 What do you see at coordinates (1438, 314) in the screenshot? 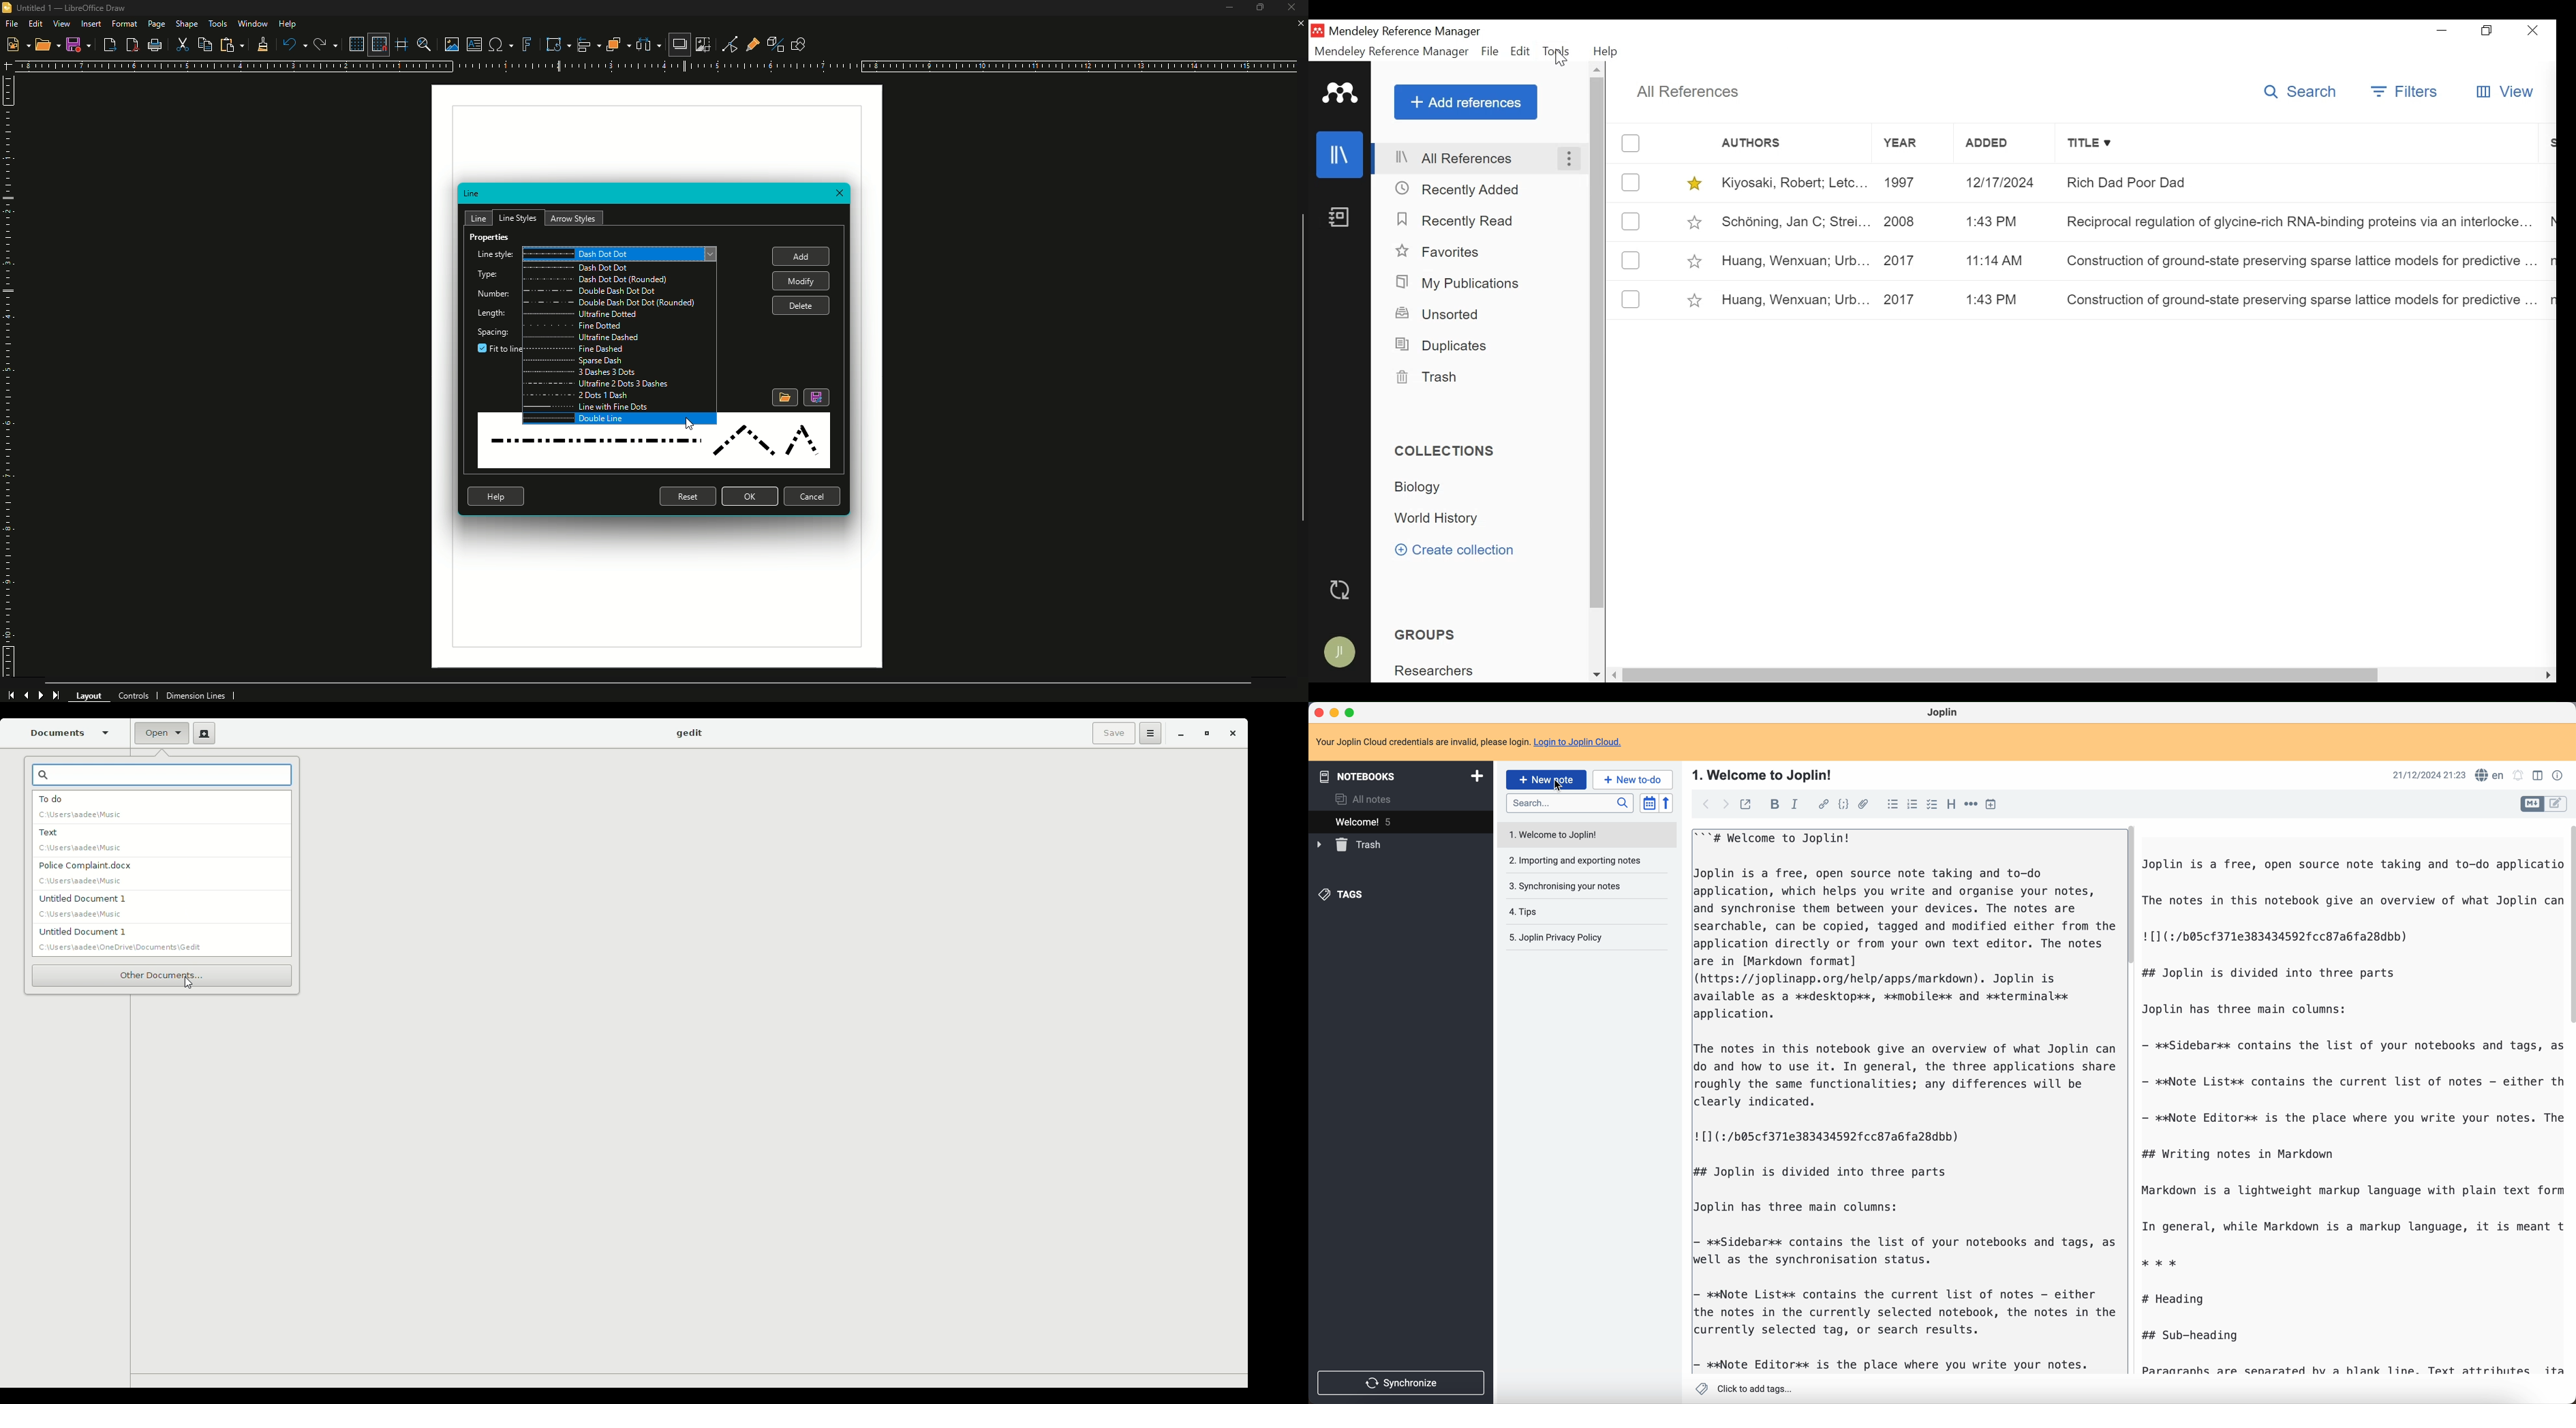
I see `Unsorted` at bounding box center [1438, 314].